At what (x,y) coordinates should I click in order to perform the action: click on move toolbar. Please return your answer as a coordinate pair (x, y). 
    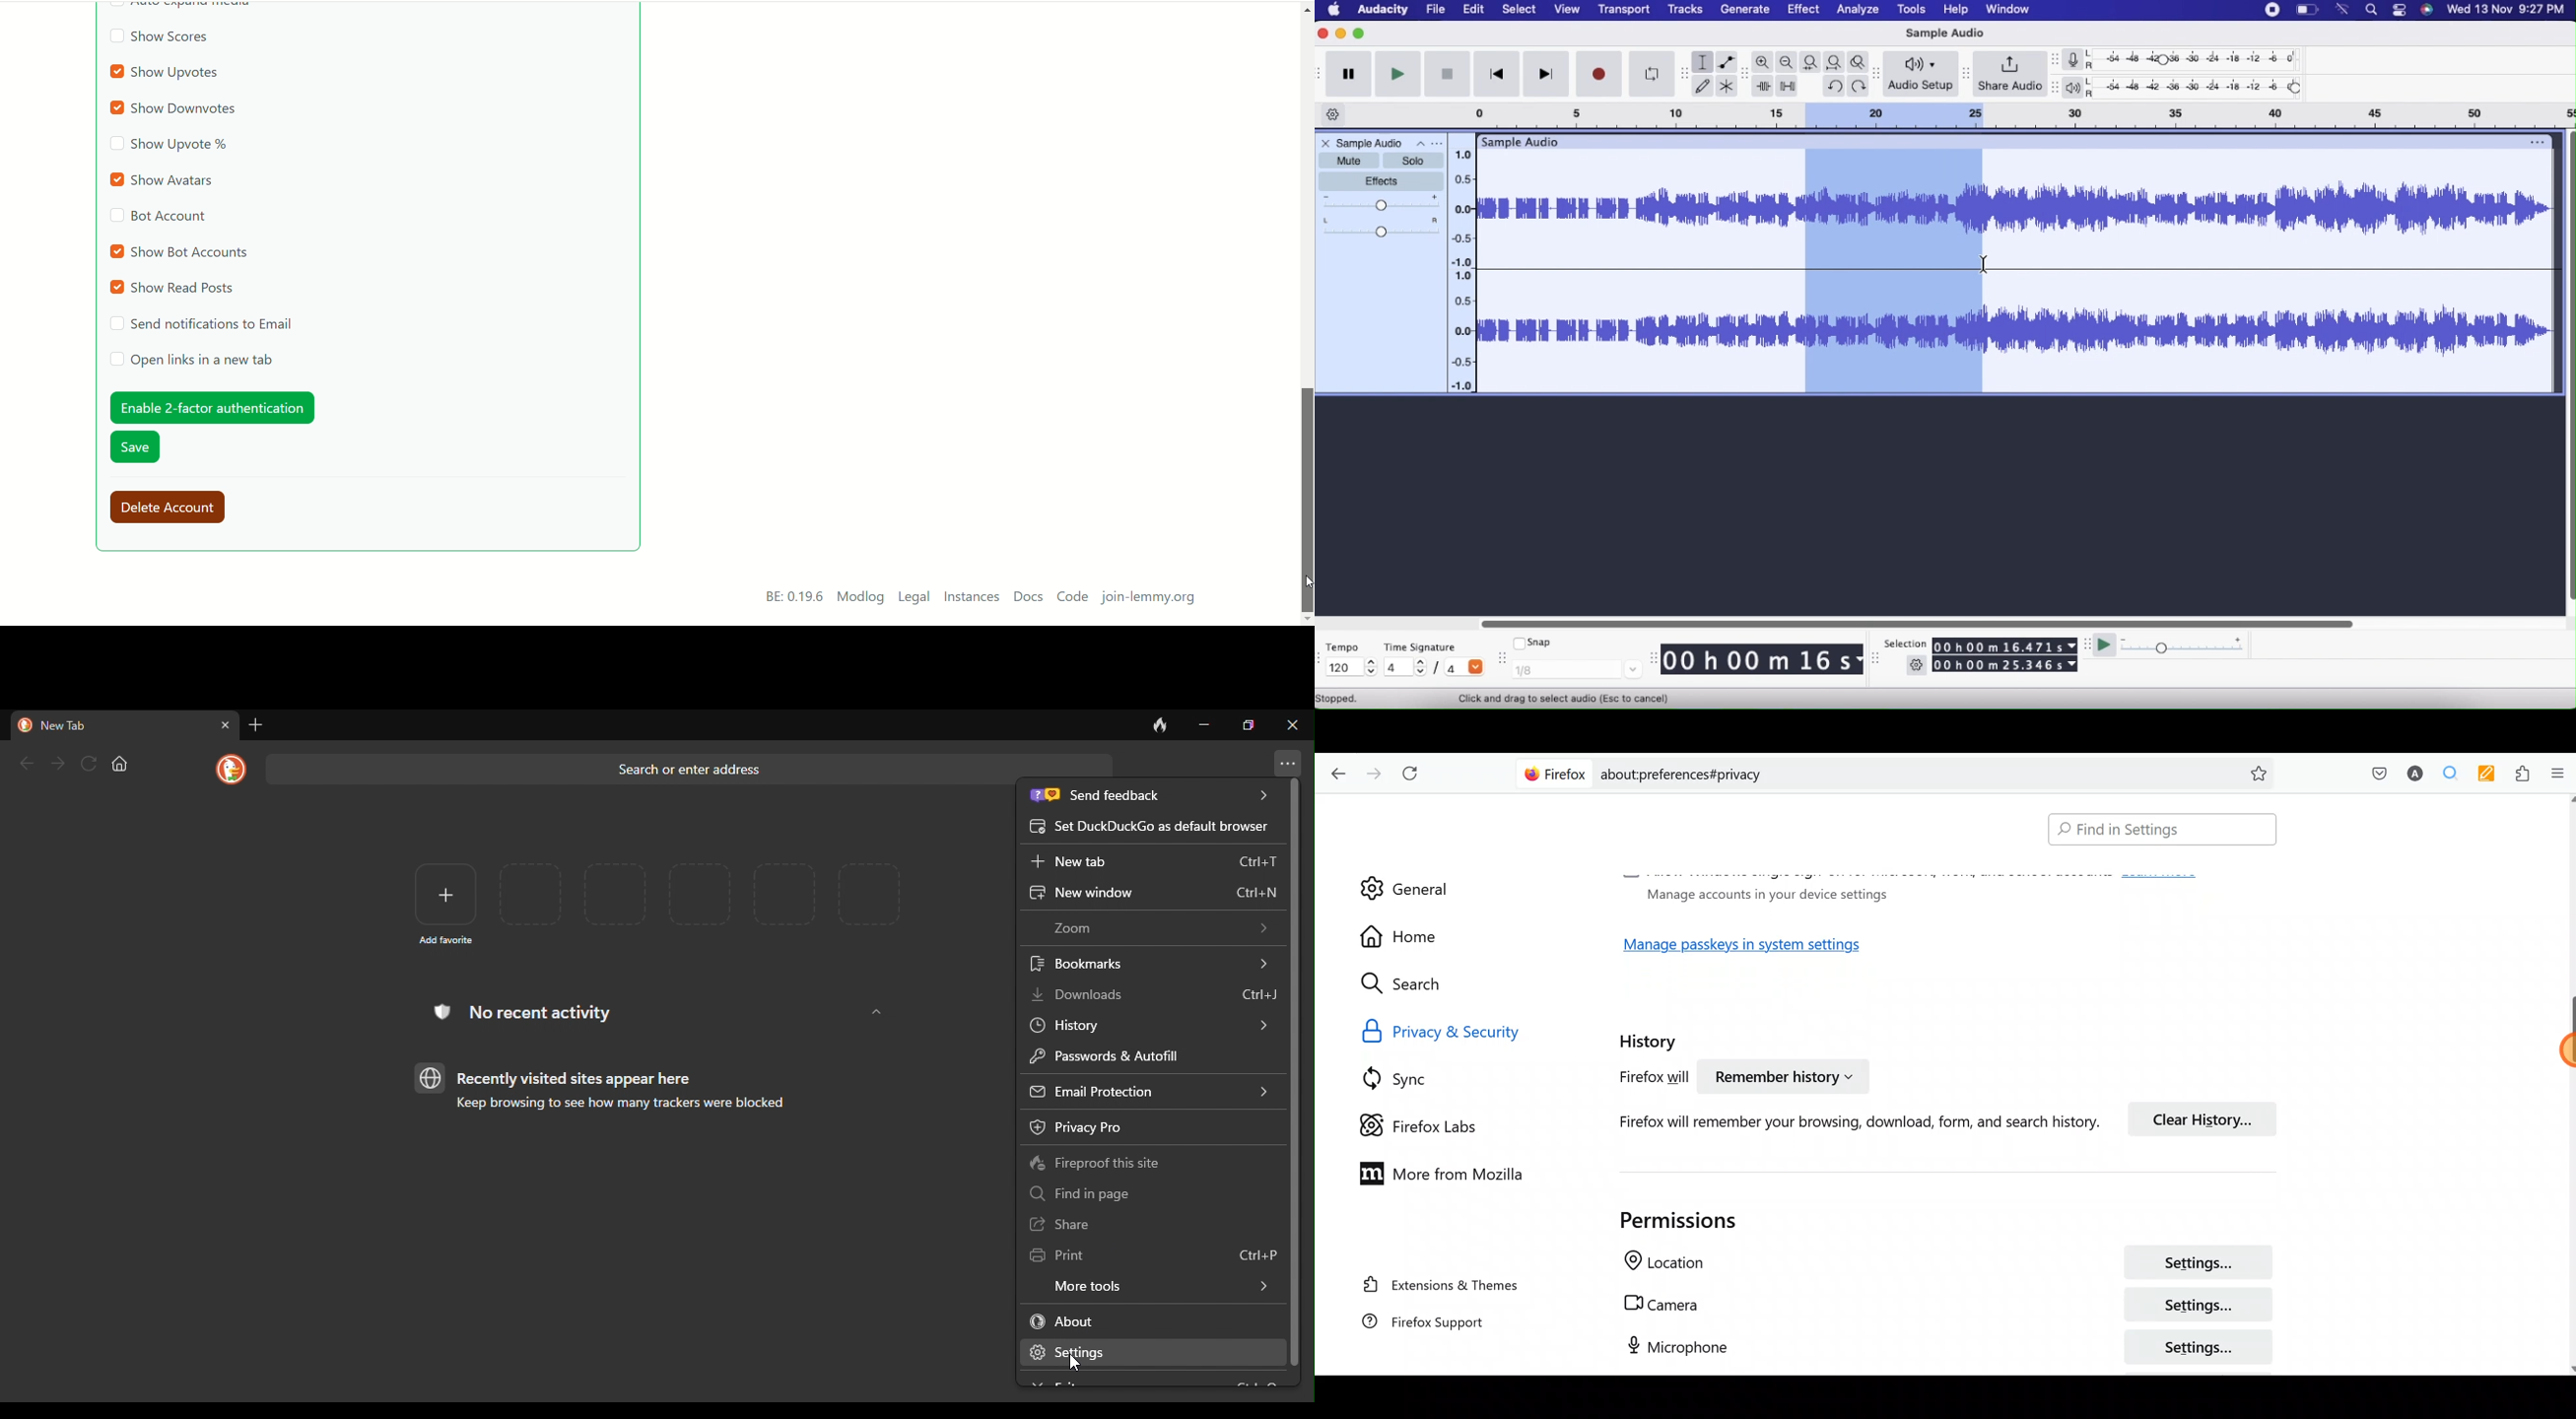
    Looking at the image, I should click on (2055, 89).